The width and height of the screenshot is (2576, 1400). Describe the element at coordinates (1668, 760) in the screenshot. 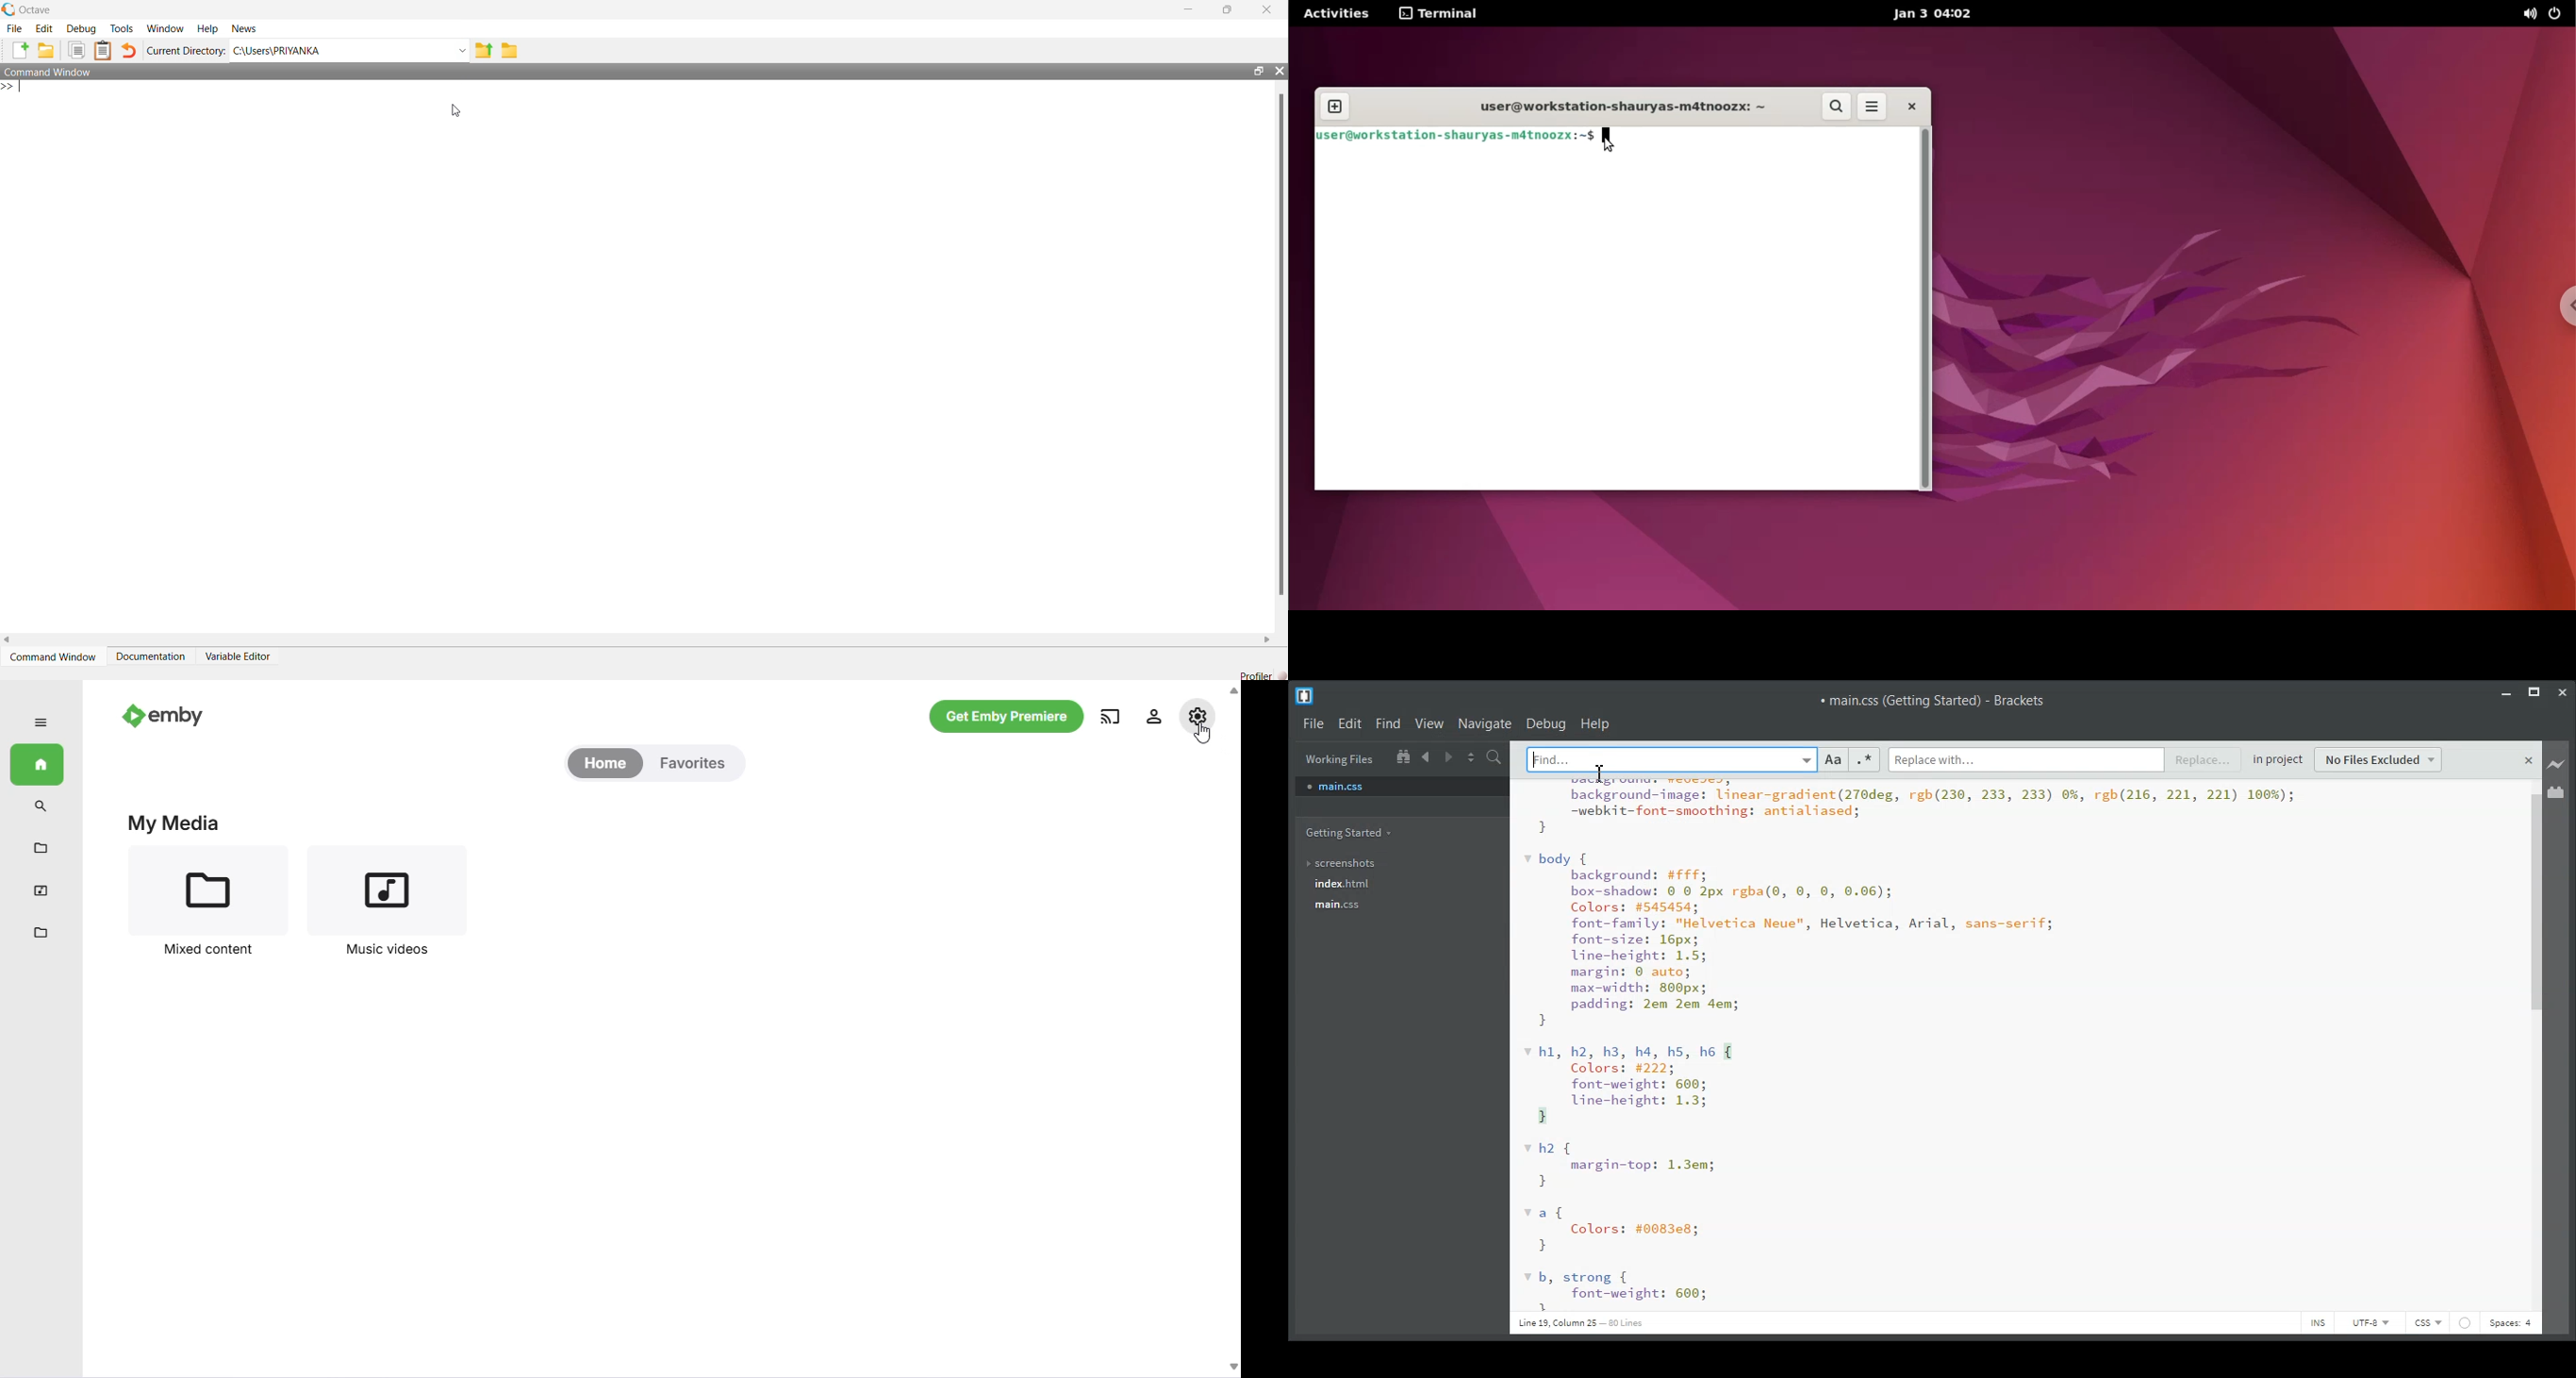

I see `Find ` at that location.